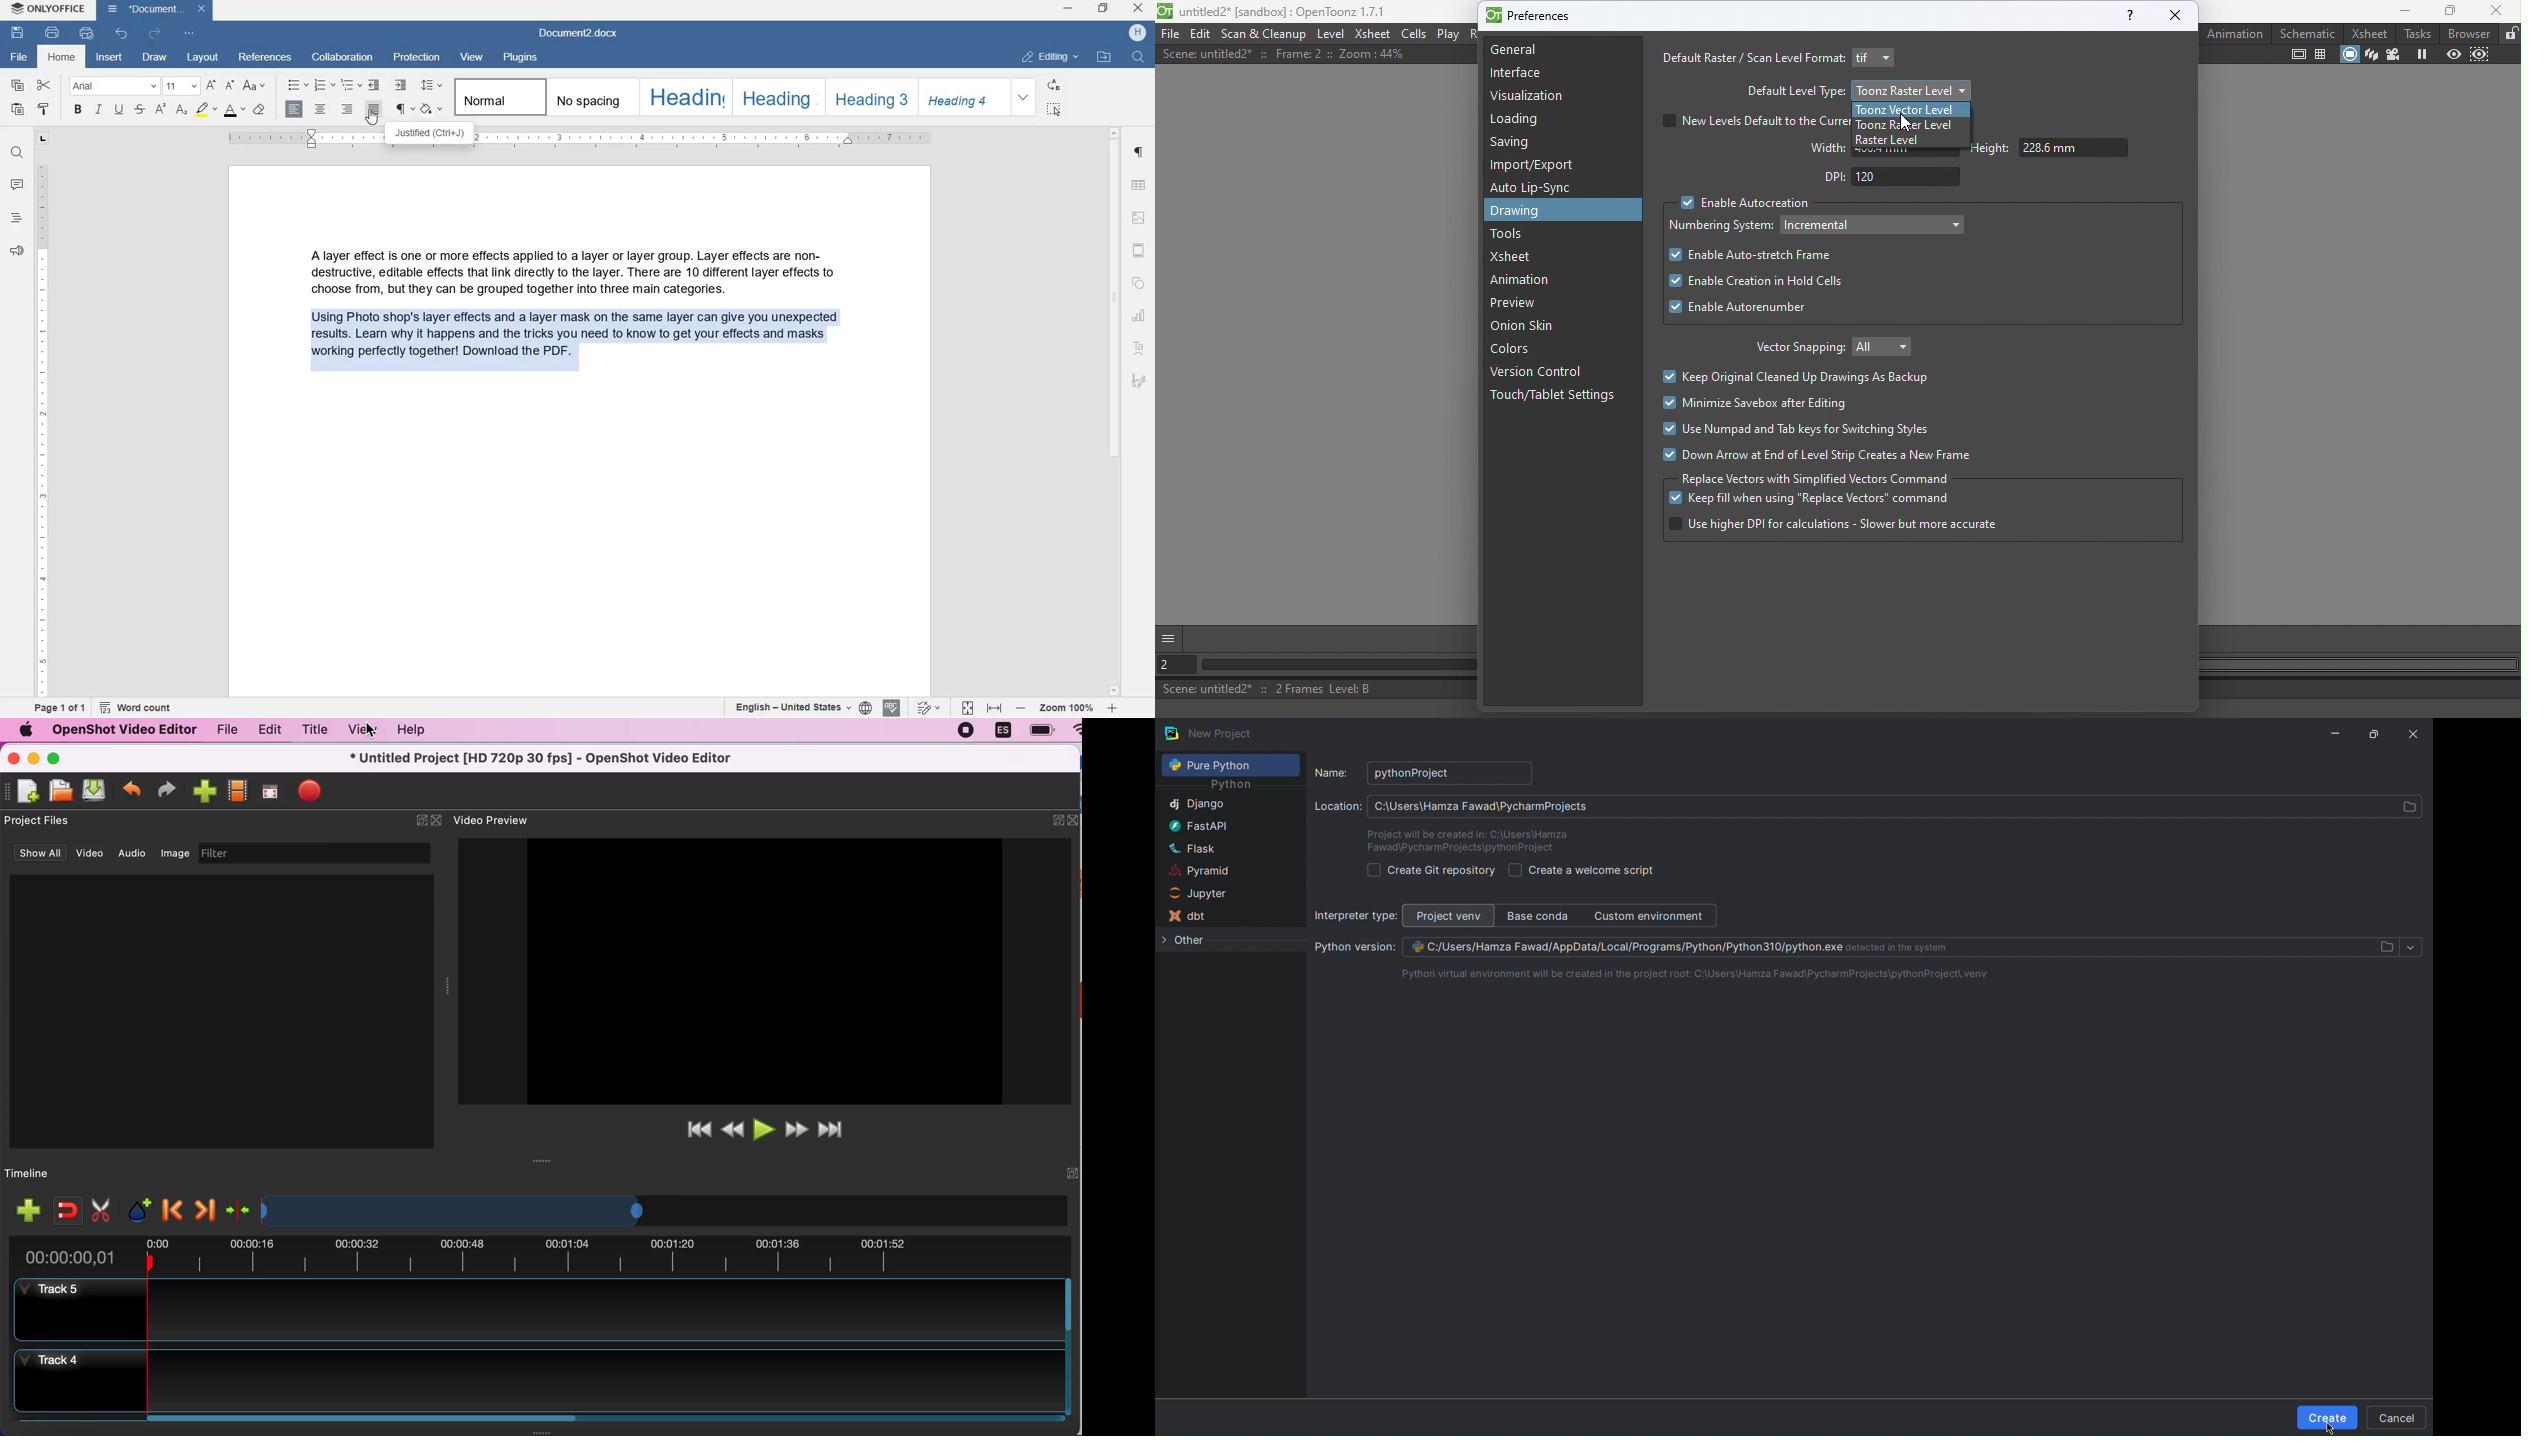 The width and height of the screenshot is (2548, 1456). I want to click on RIGHT ALIGNMENT, so click(347, 109).